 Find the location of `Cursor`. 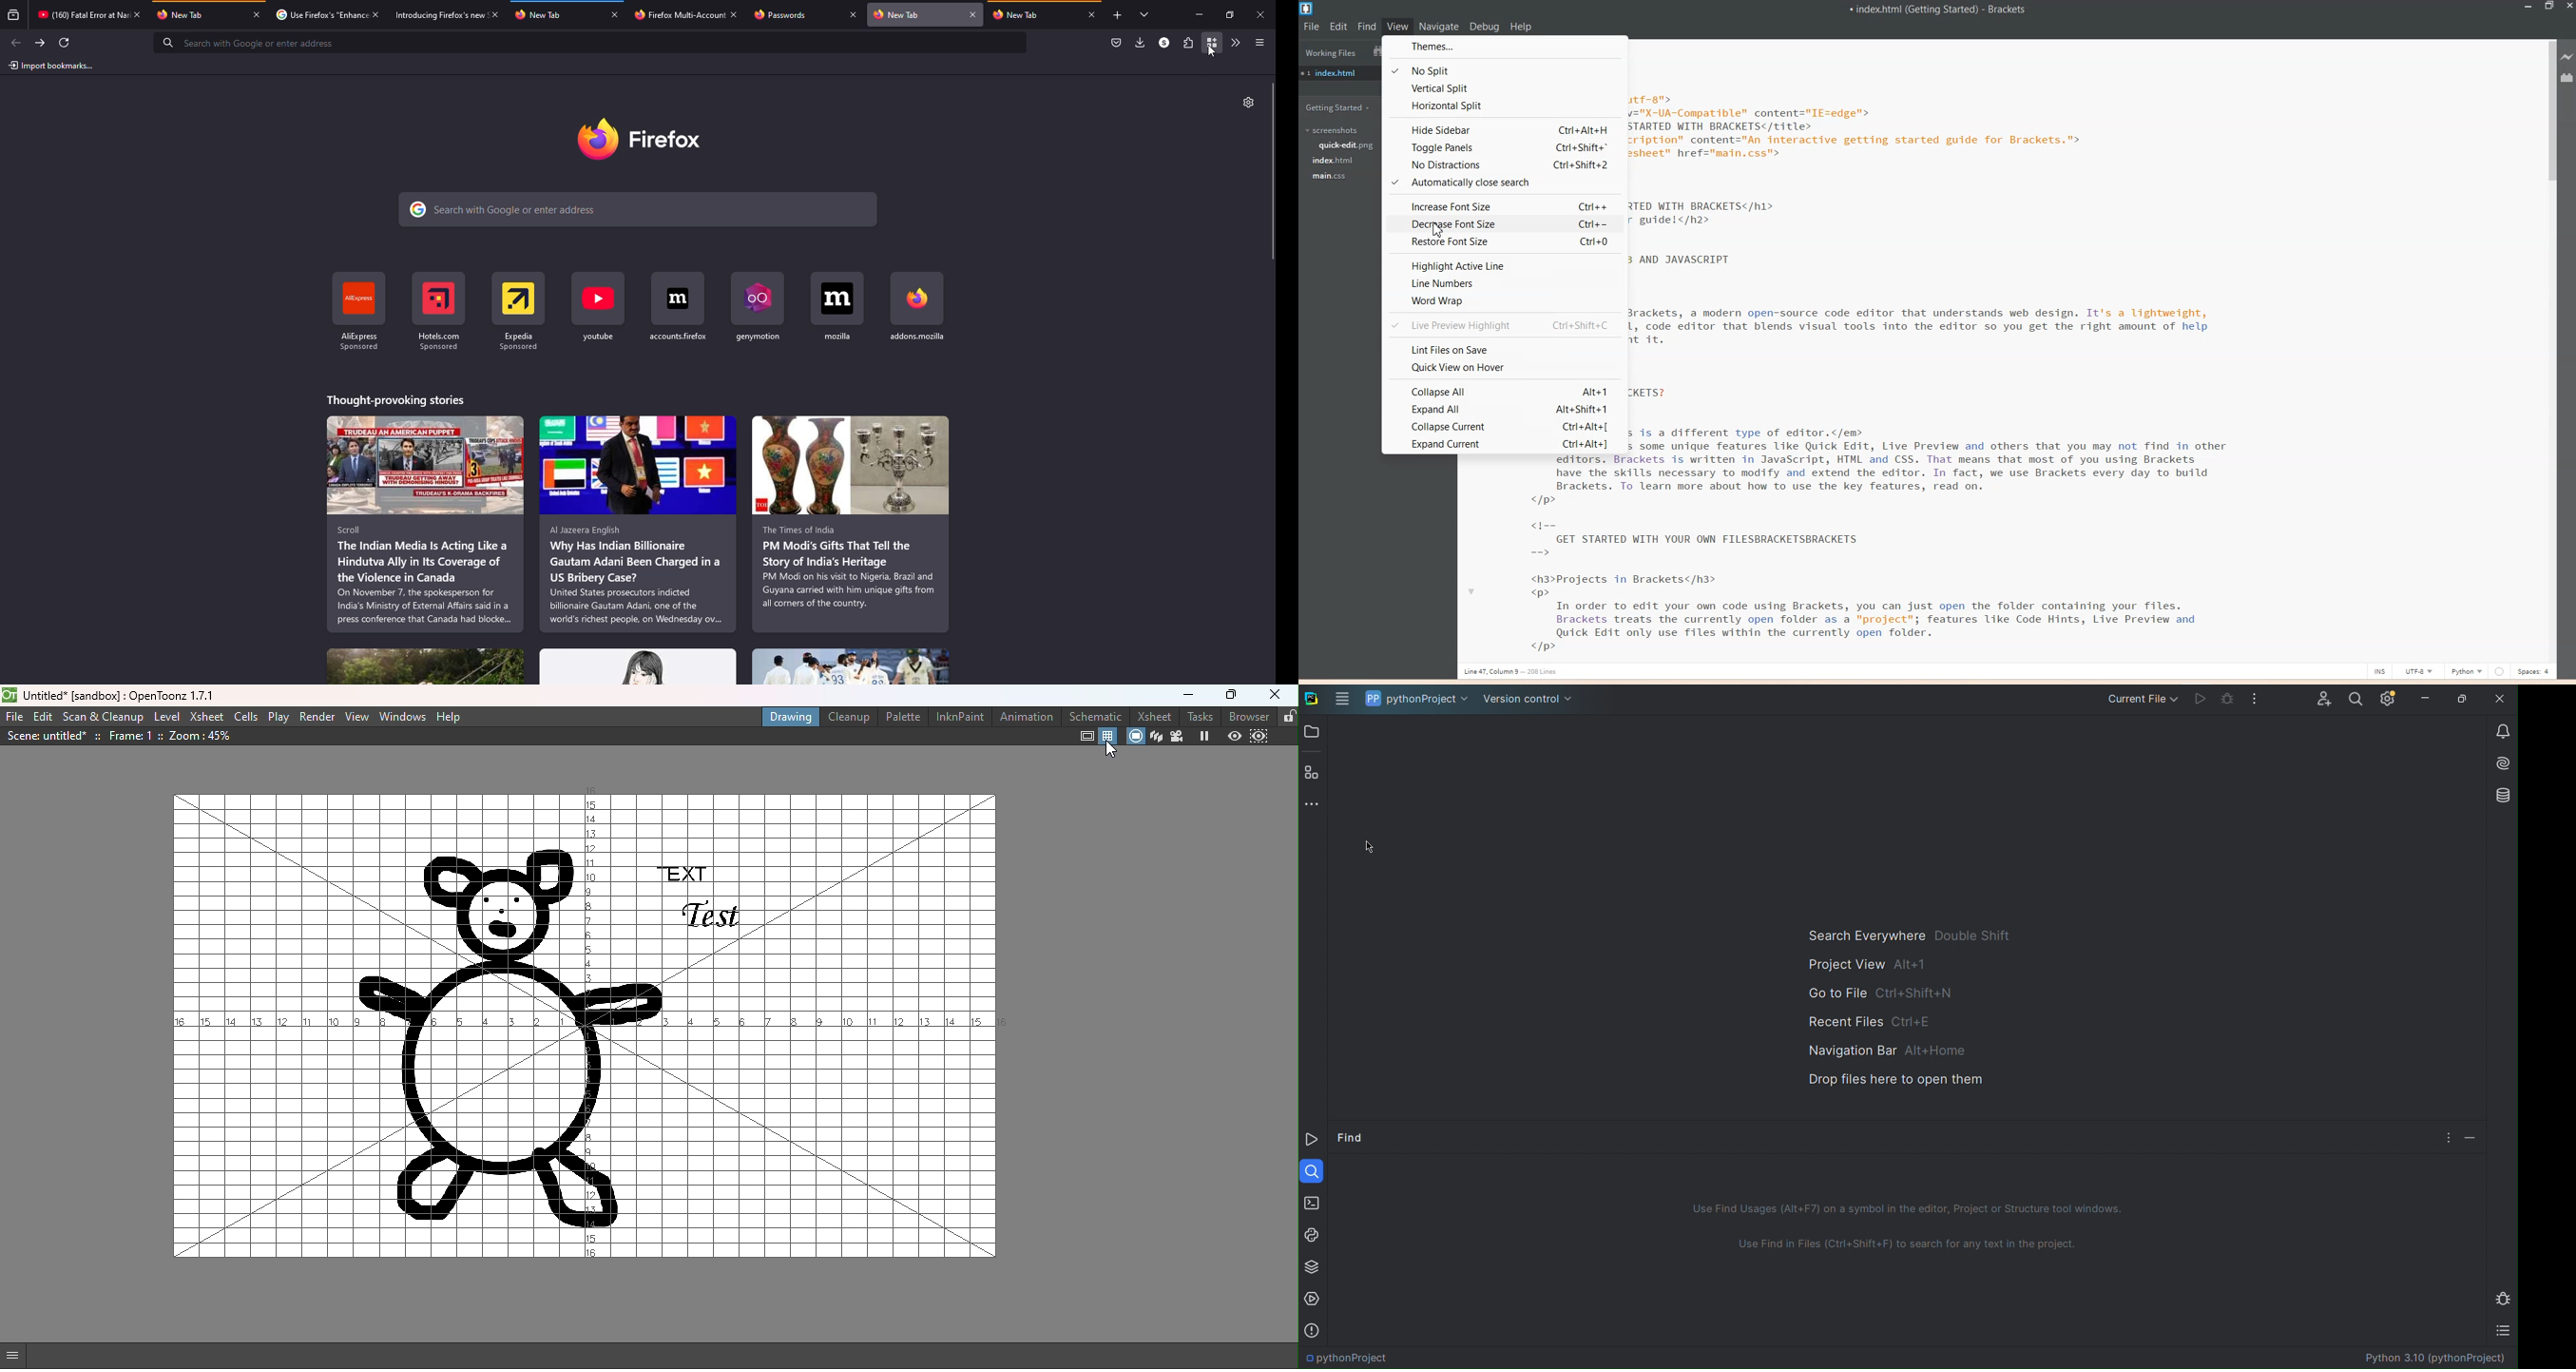

Cursor is located at coordinates (1109, 753).